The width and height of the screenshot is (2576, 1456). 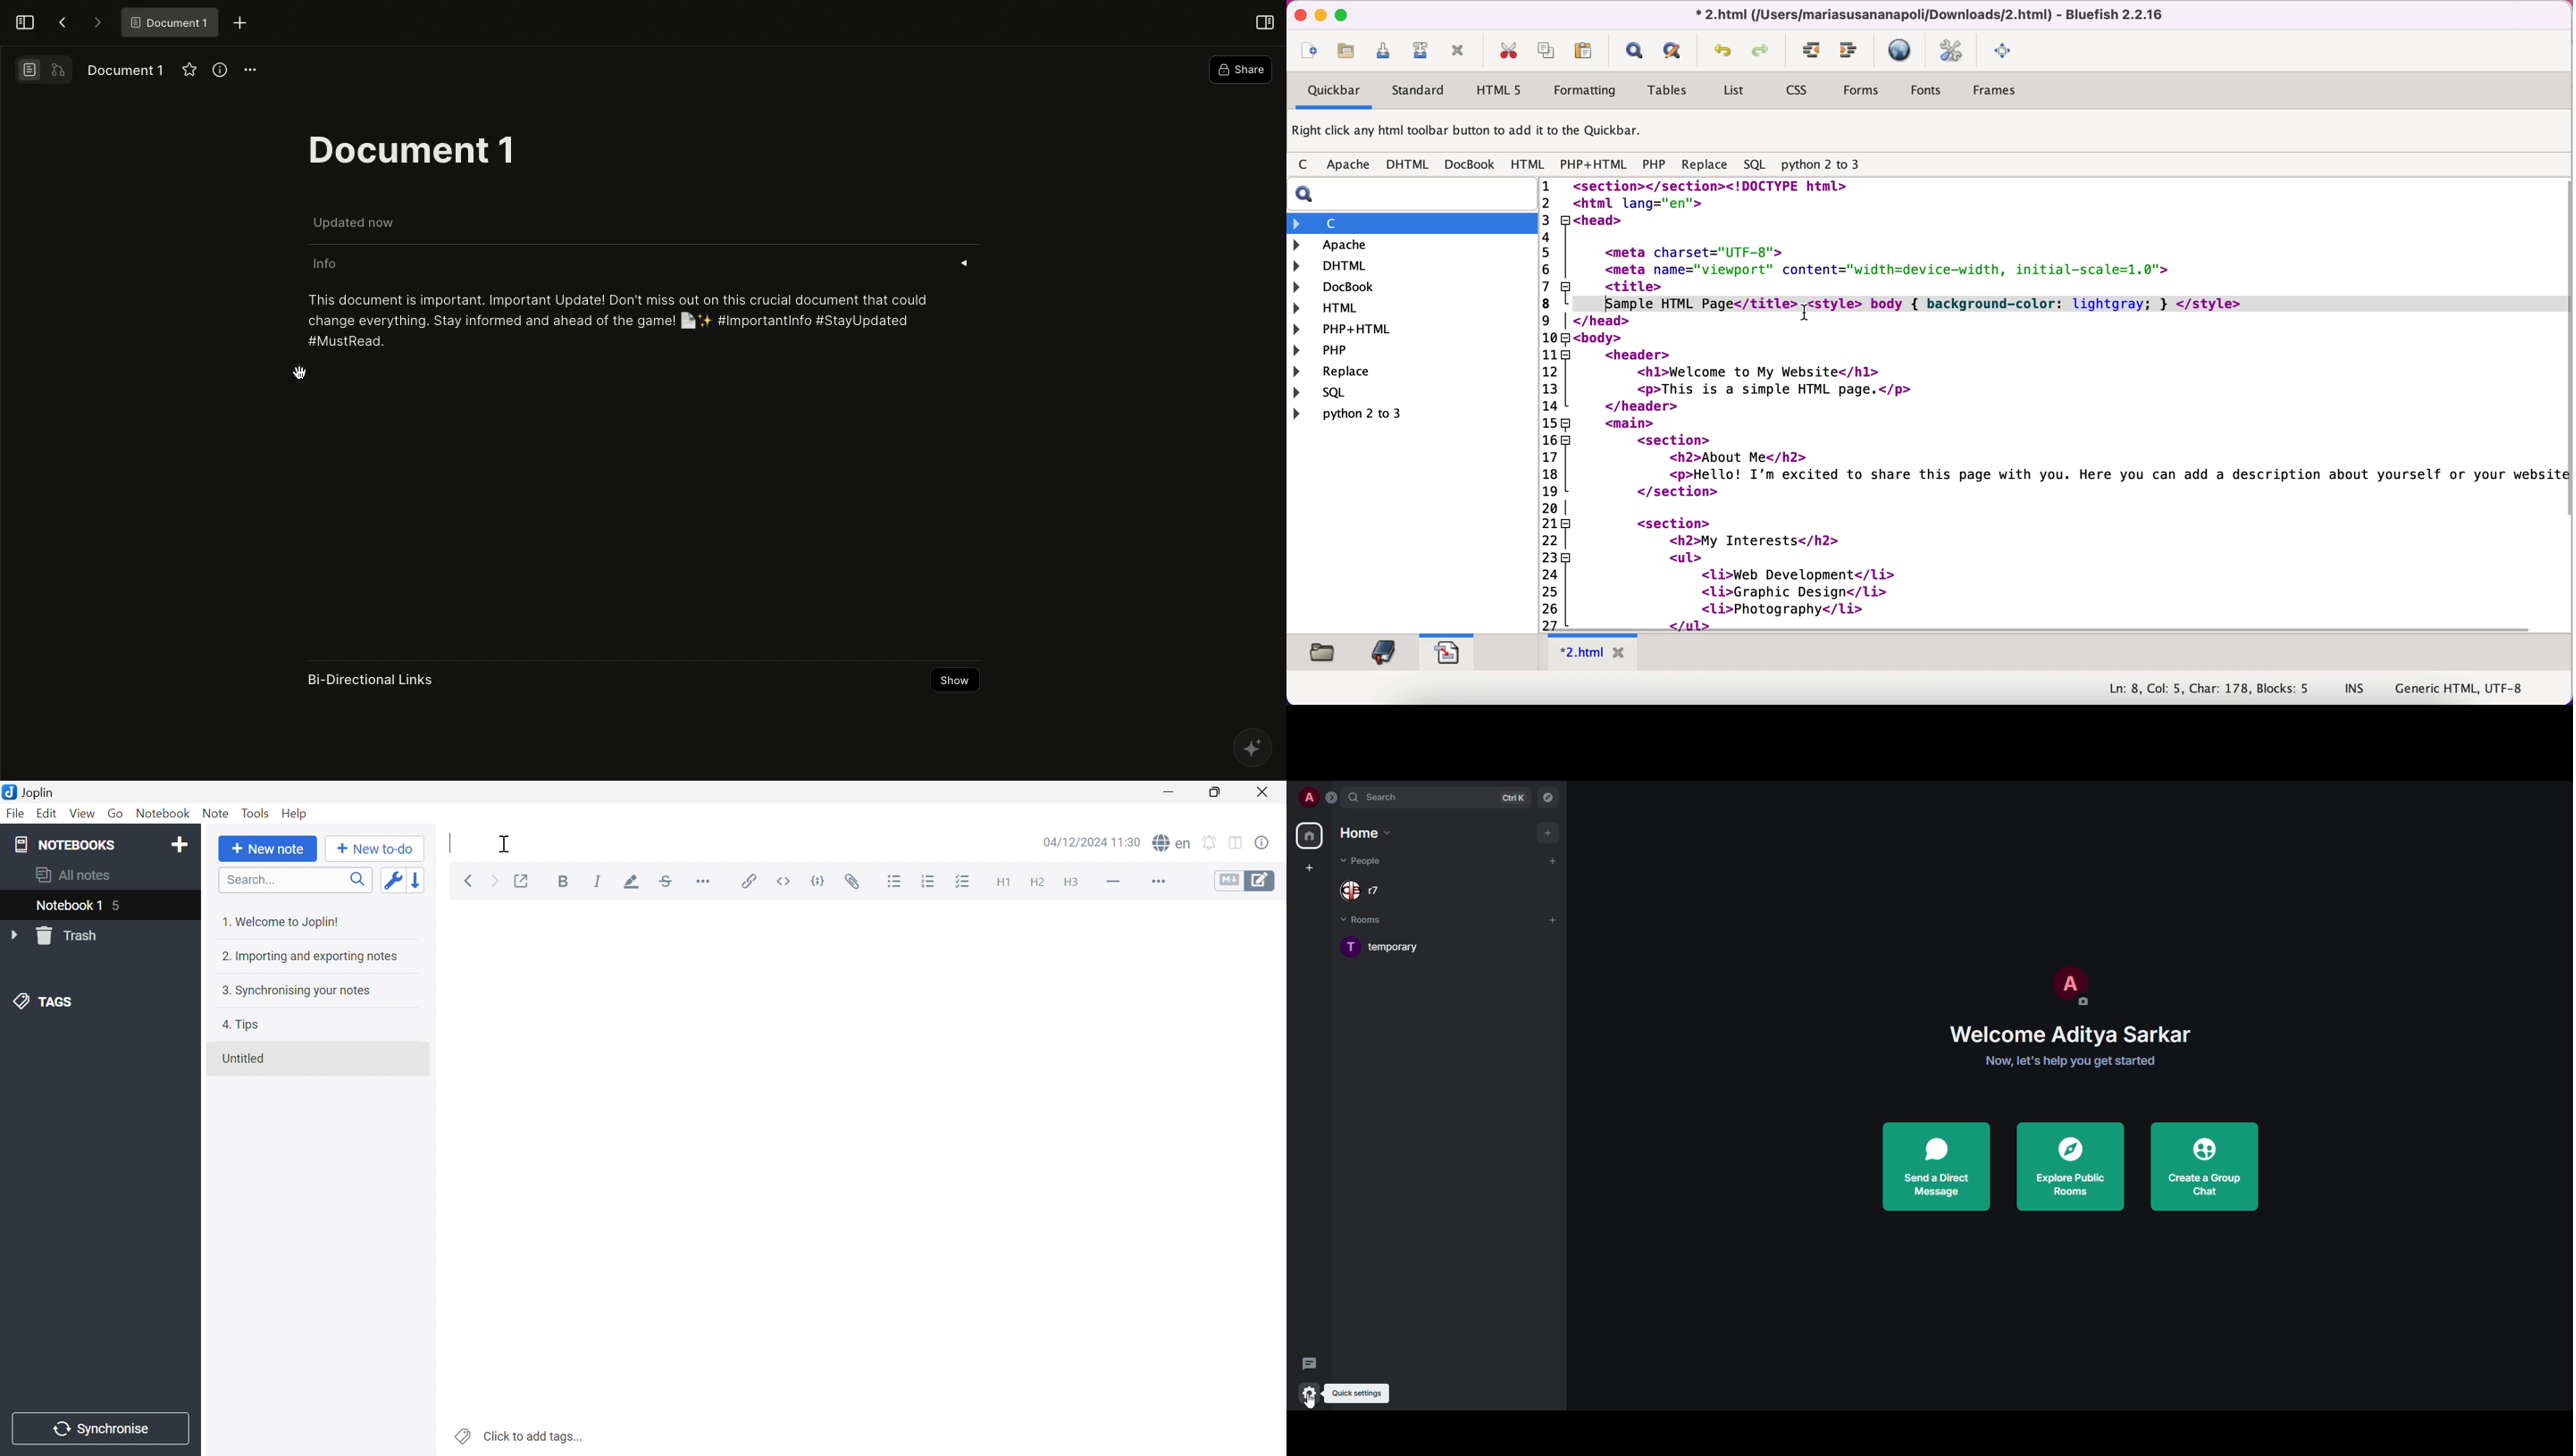 What do you see at coordinates (1546, 833) in the screenshot?
I see `add` at bounding box center [1546, 833].